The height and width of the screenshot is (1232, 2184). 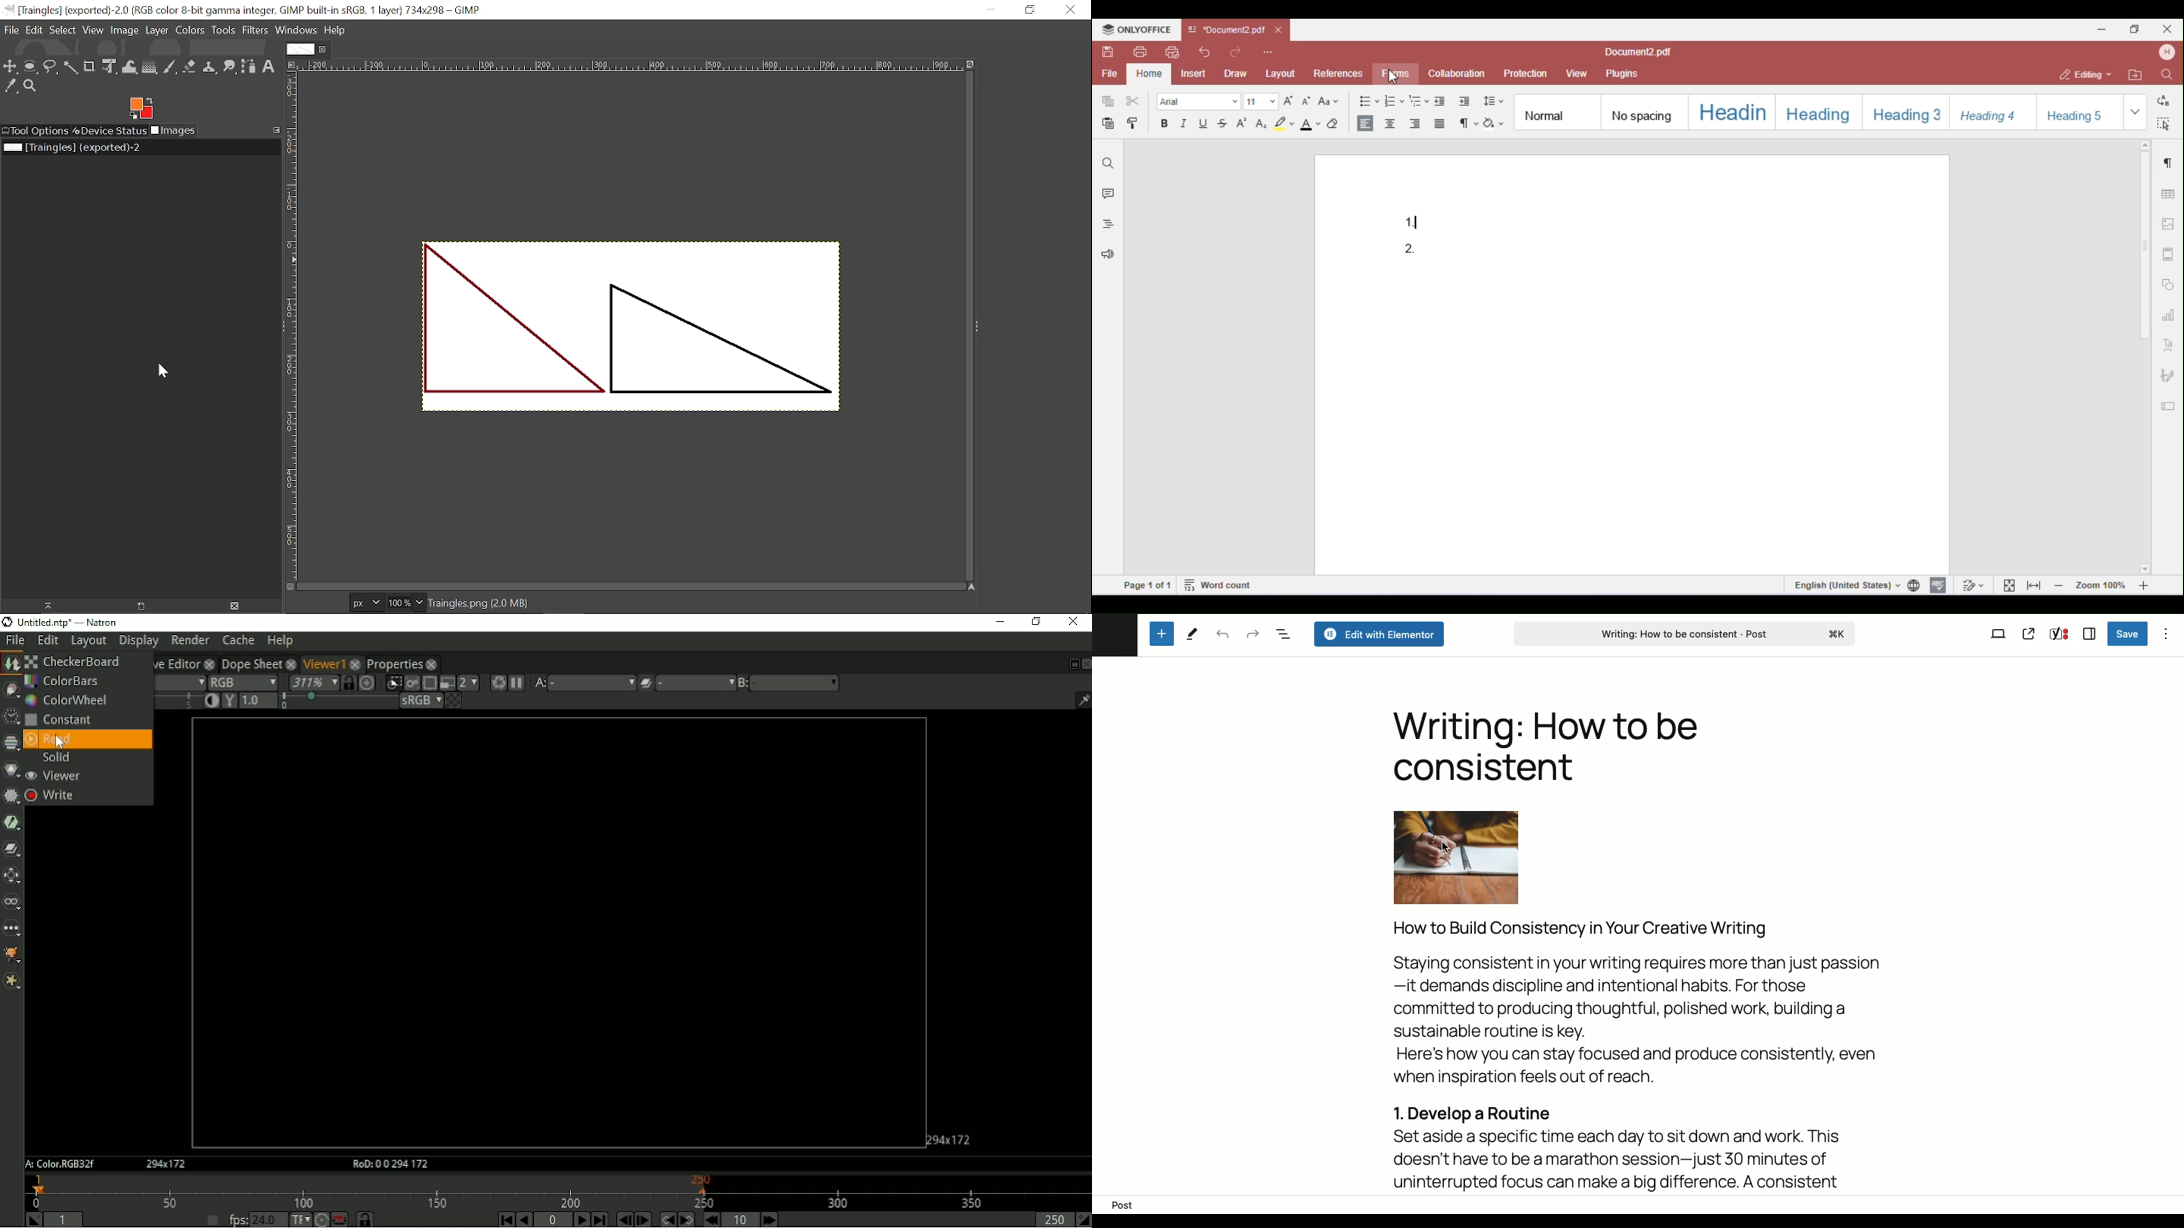 What do you see at coordinates (256, 31) in the screenshot?
I see `Filters` at bounding box center [256, 31].